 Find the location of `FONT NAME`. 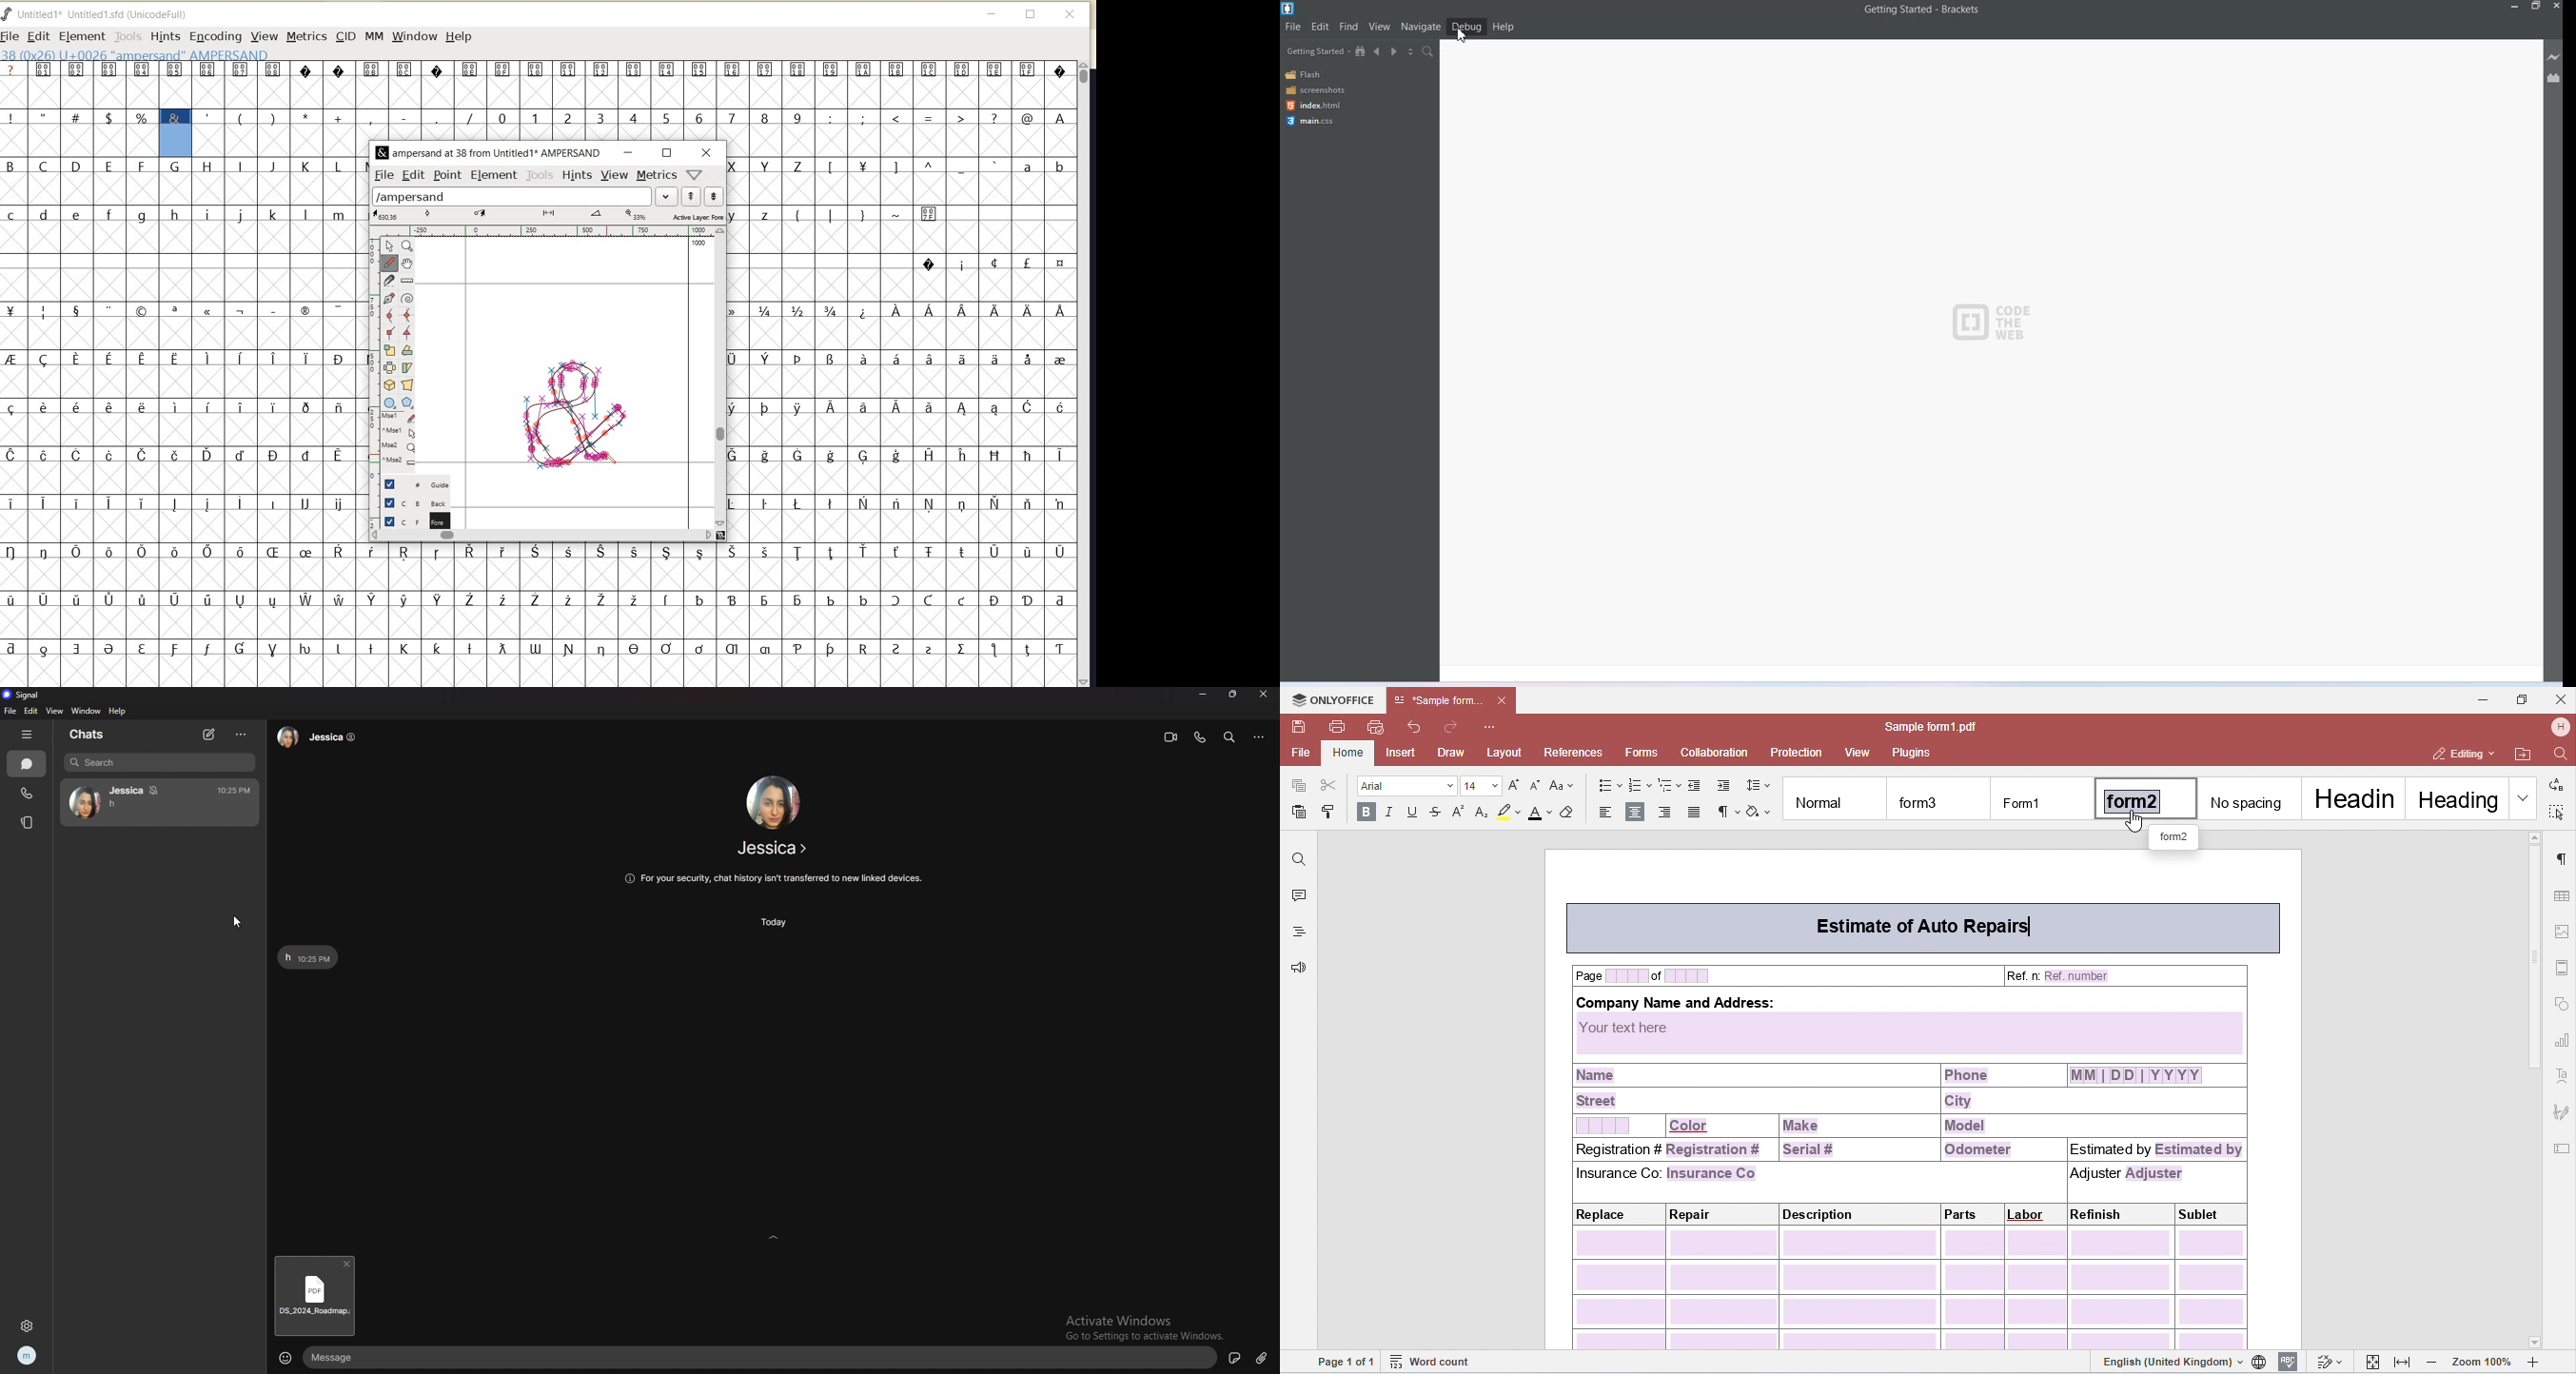

FONT NAME is located at coordinates (486, 153).